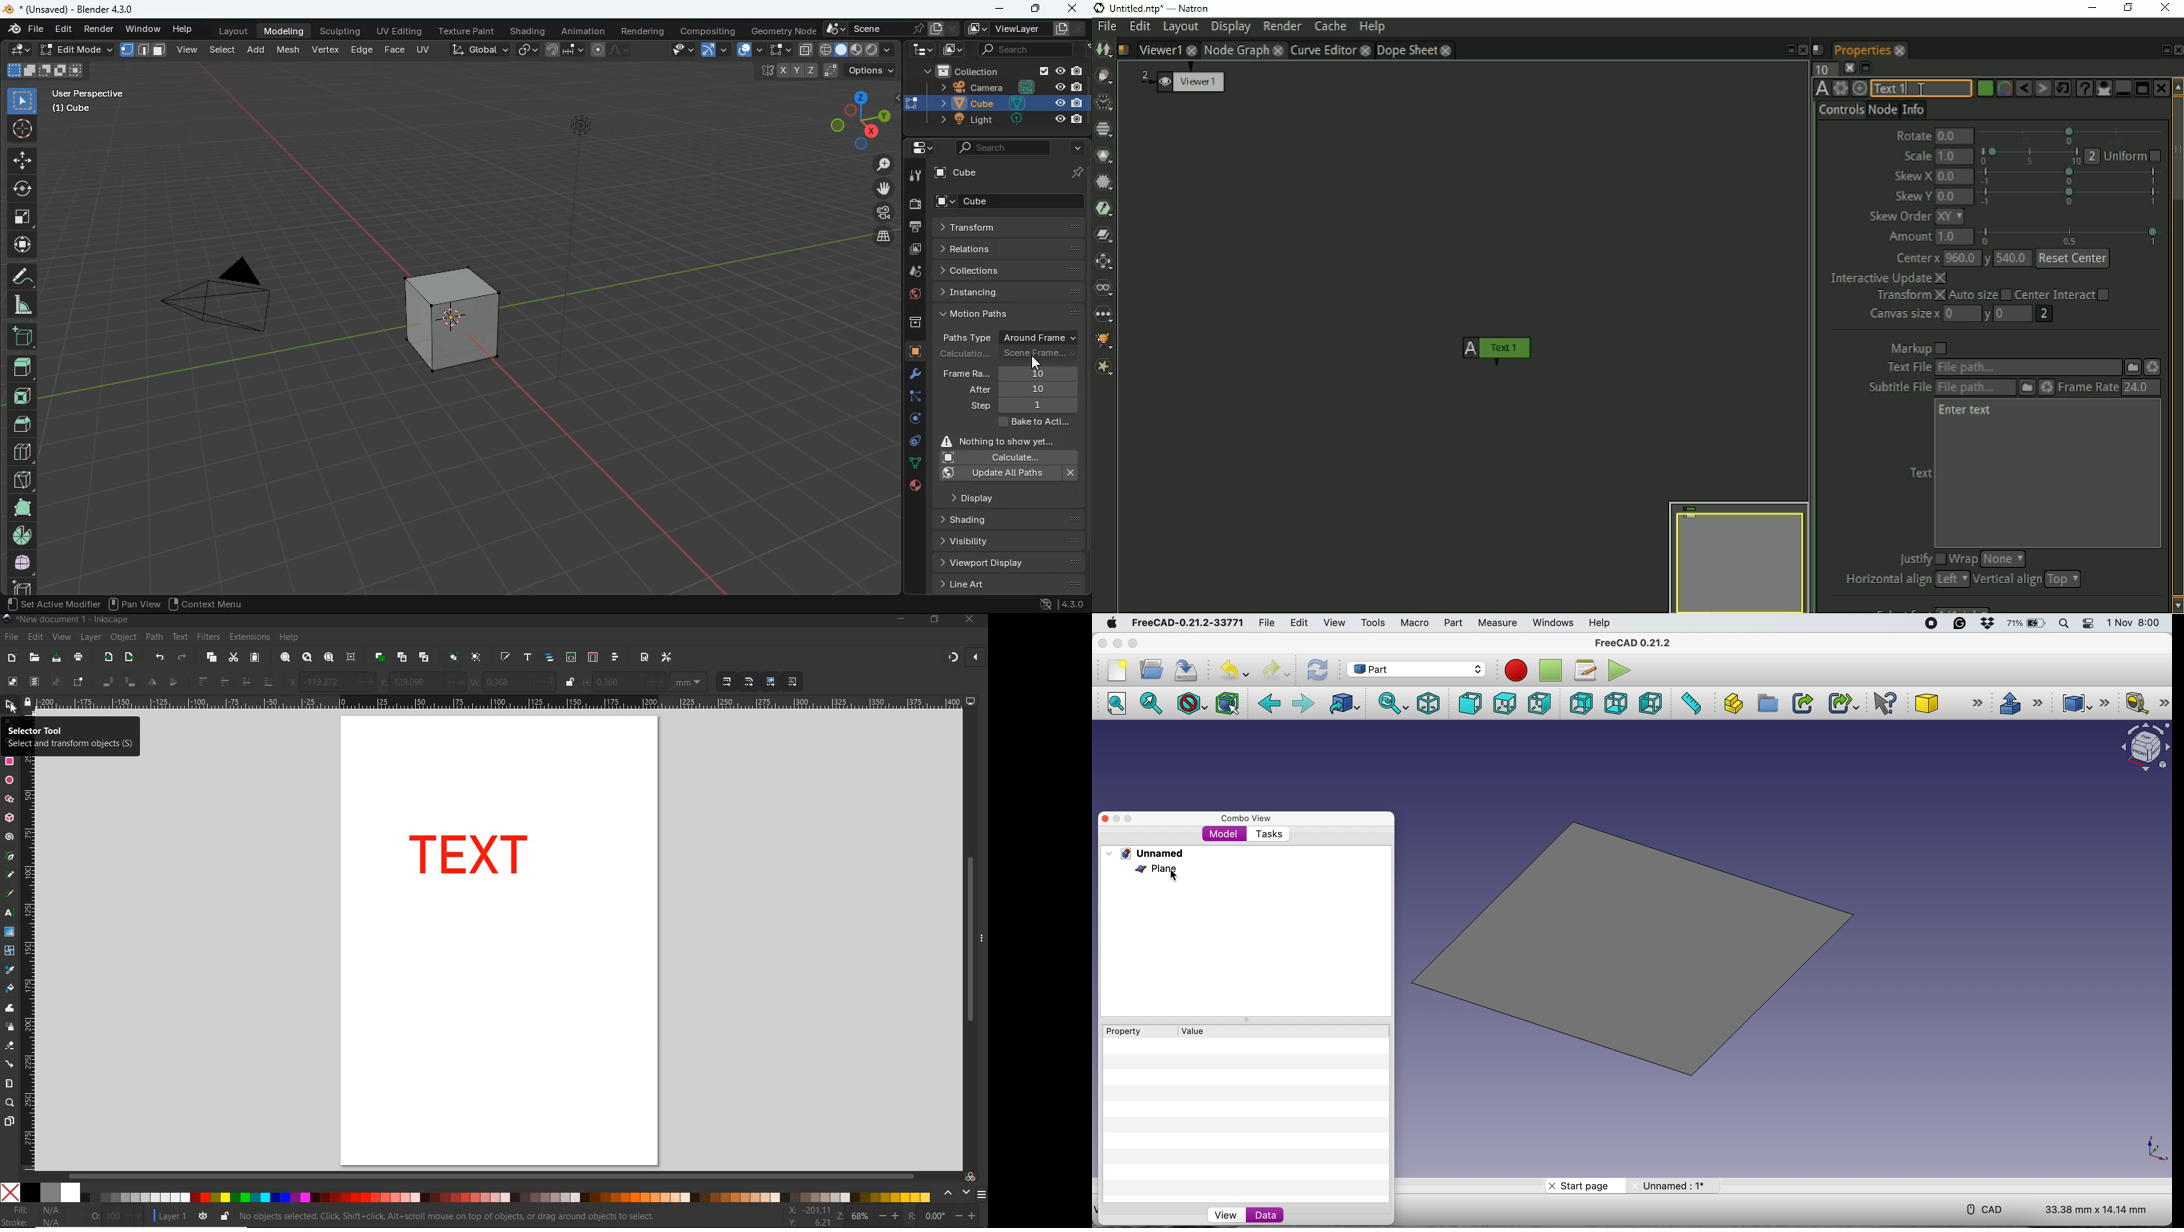  I want to click on join, so click(565, 50).